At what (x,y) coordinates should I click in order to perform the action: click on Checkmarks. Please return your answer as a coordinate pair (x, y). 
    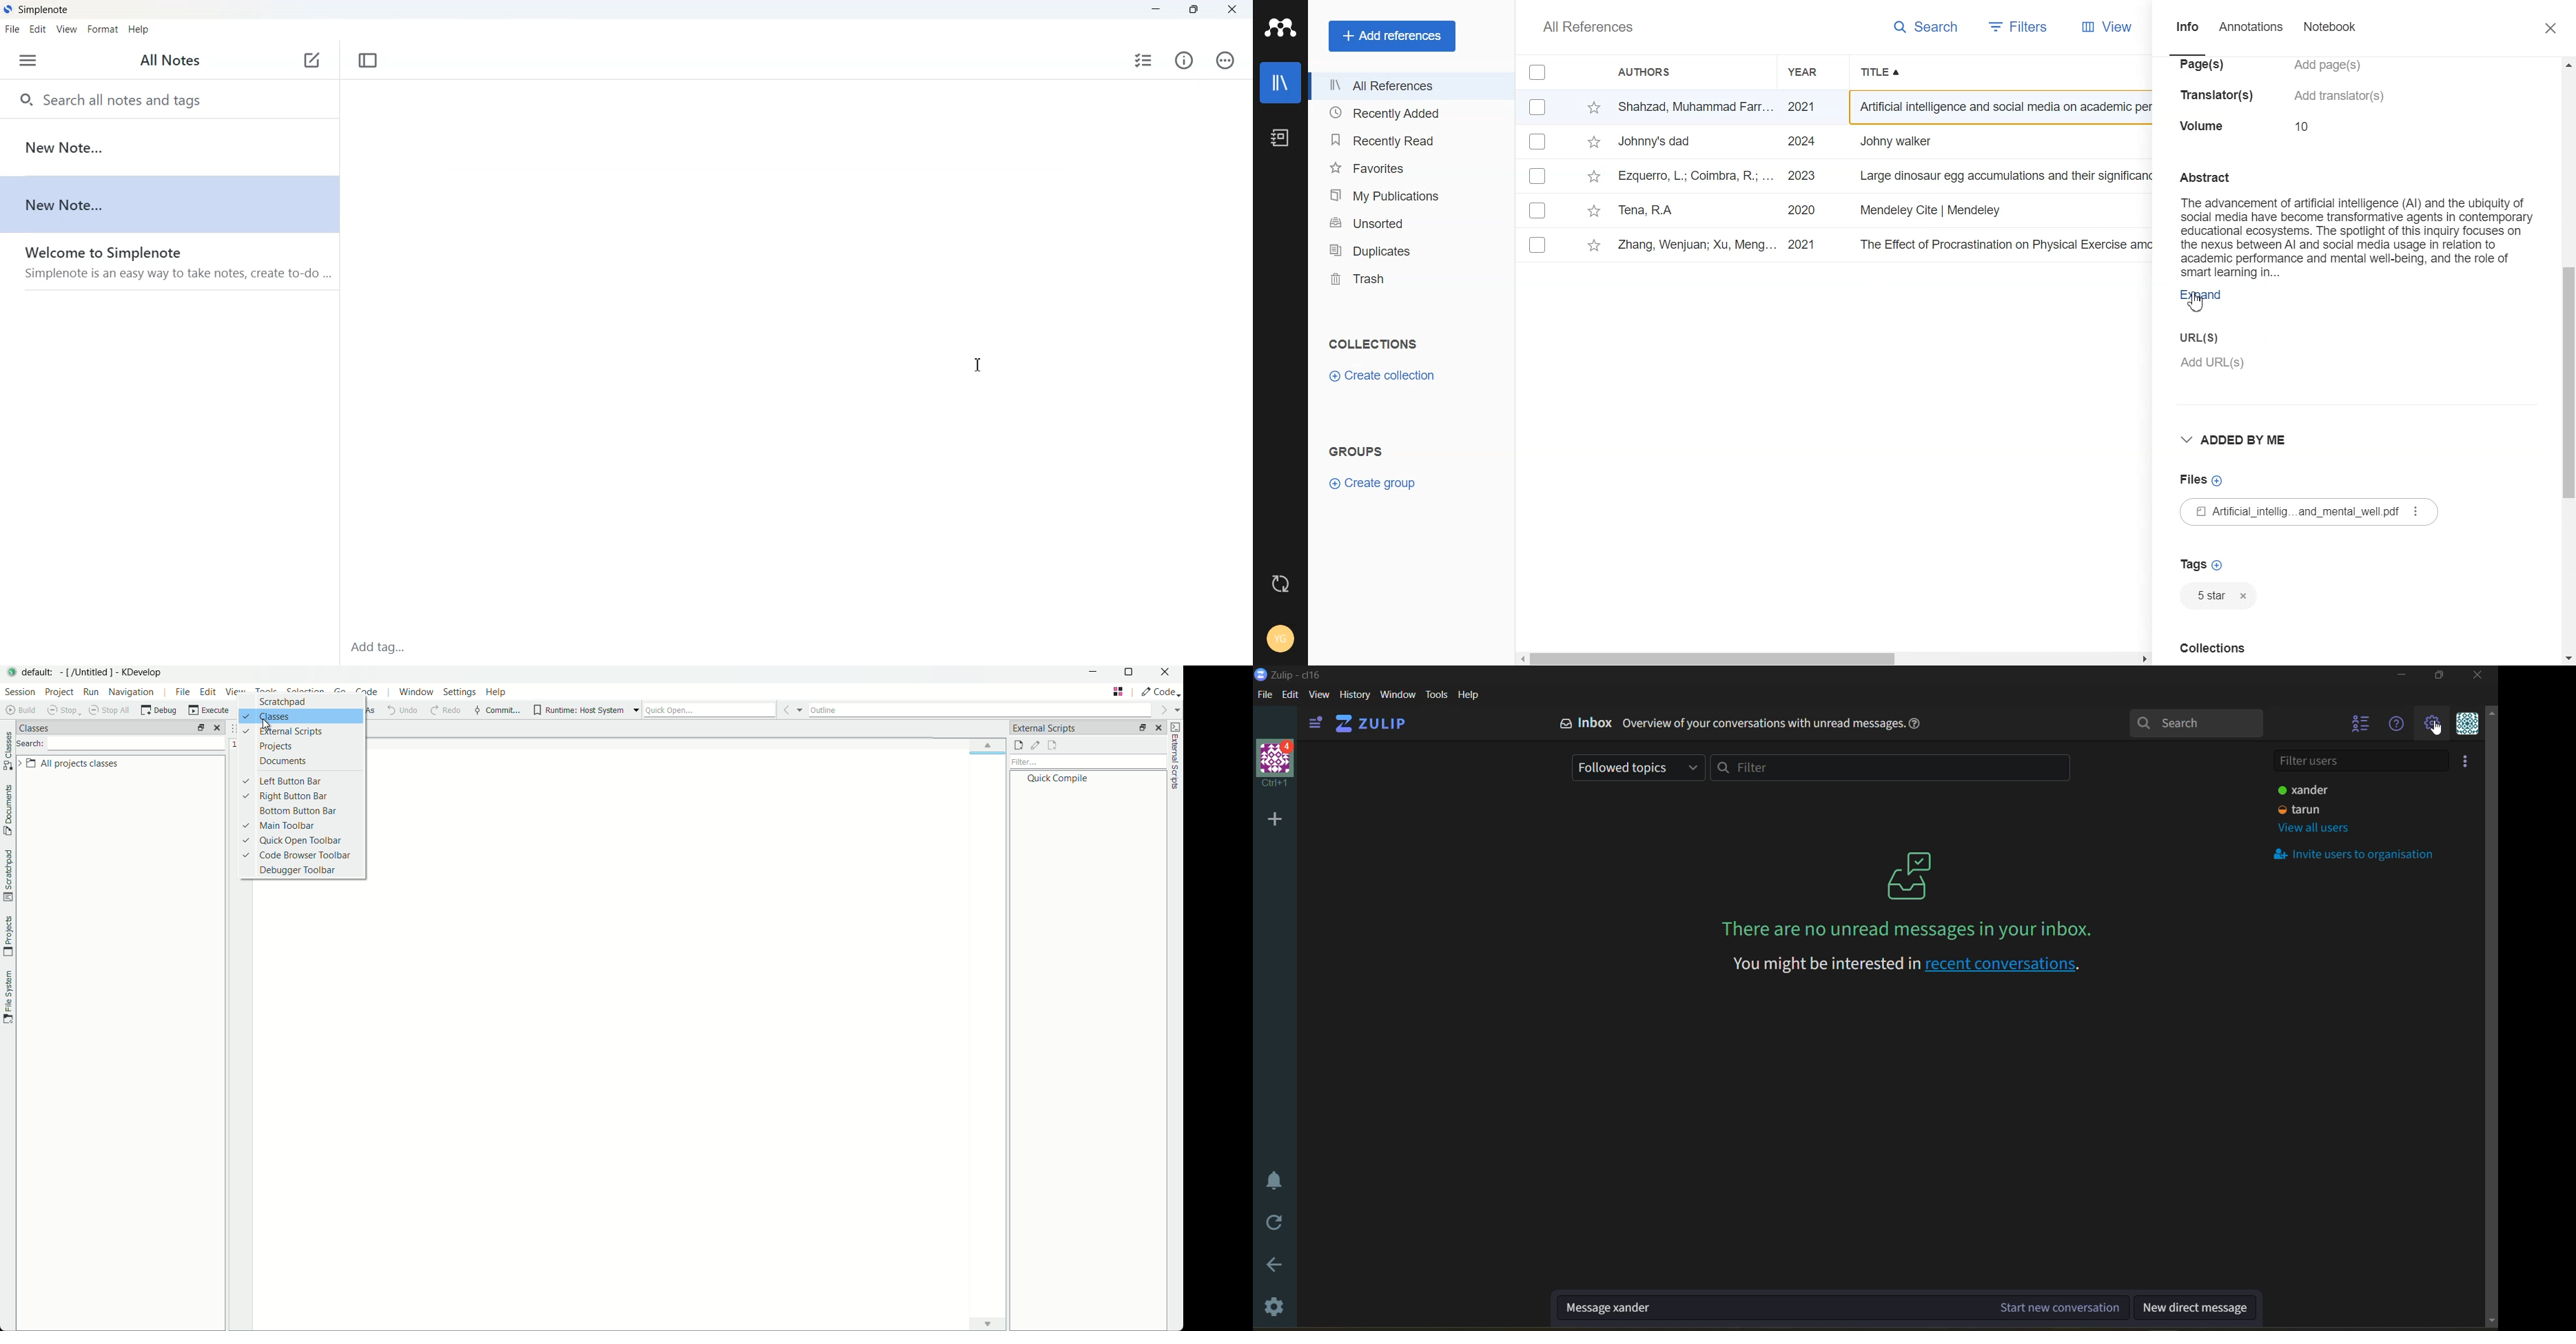
    Looking at the image, I should click on (1538, 143).